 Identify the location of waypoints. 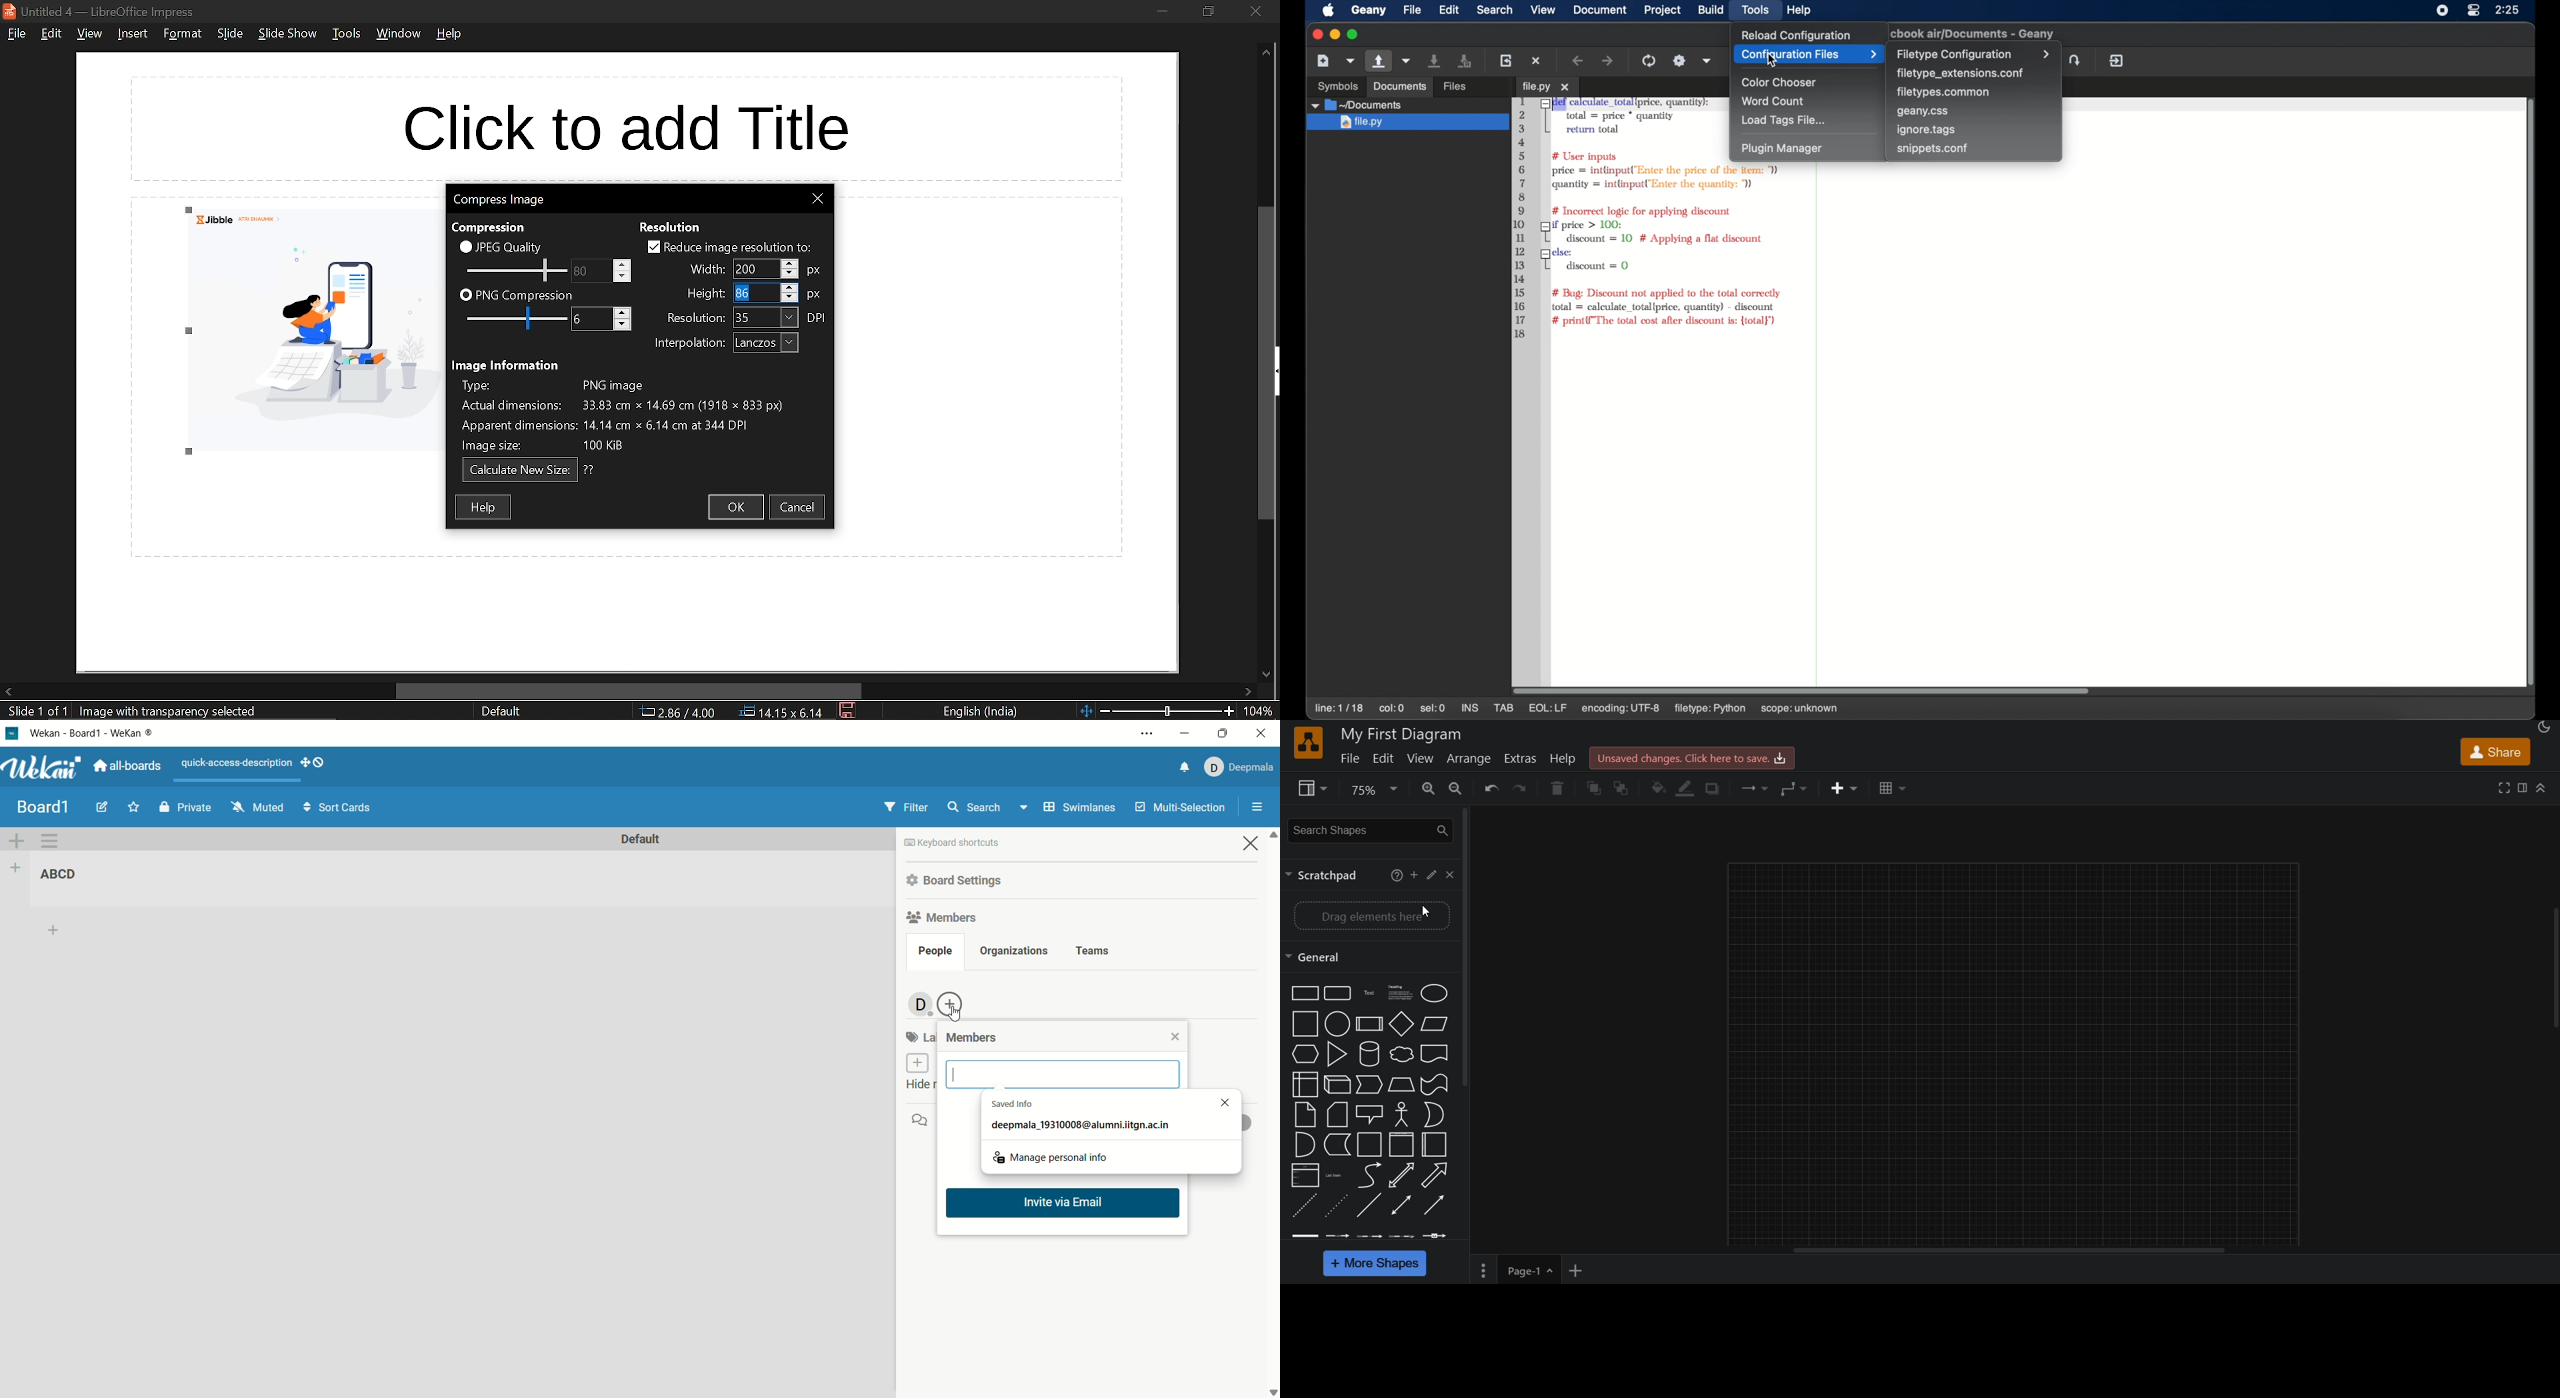
(1800, 789).